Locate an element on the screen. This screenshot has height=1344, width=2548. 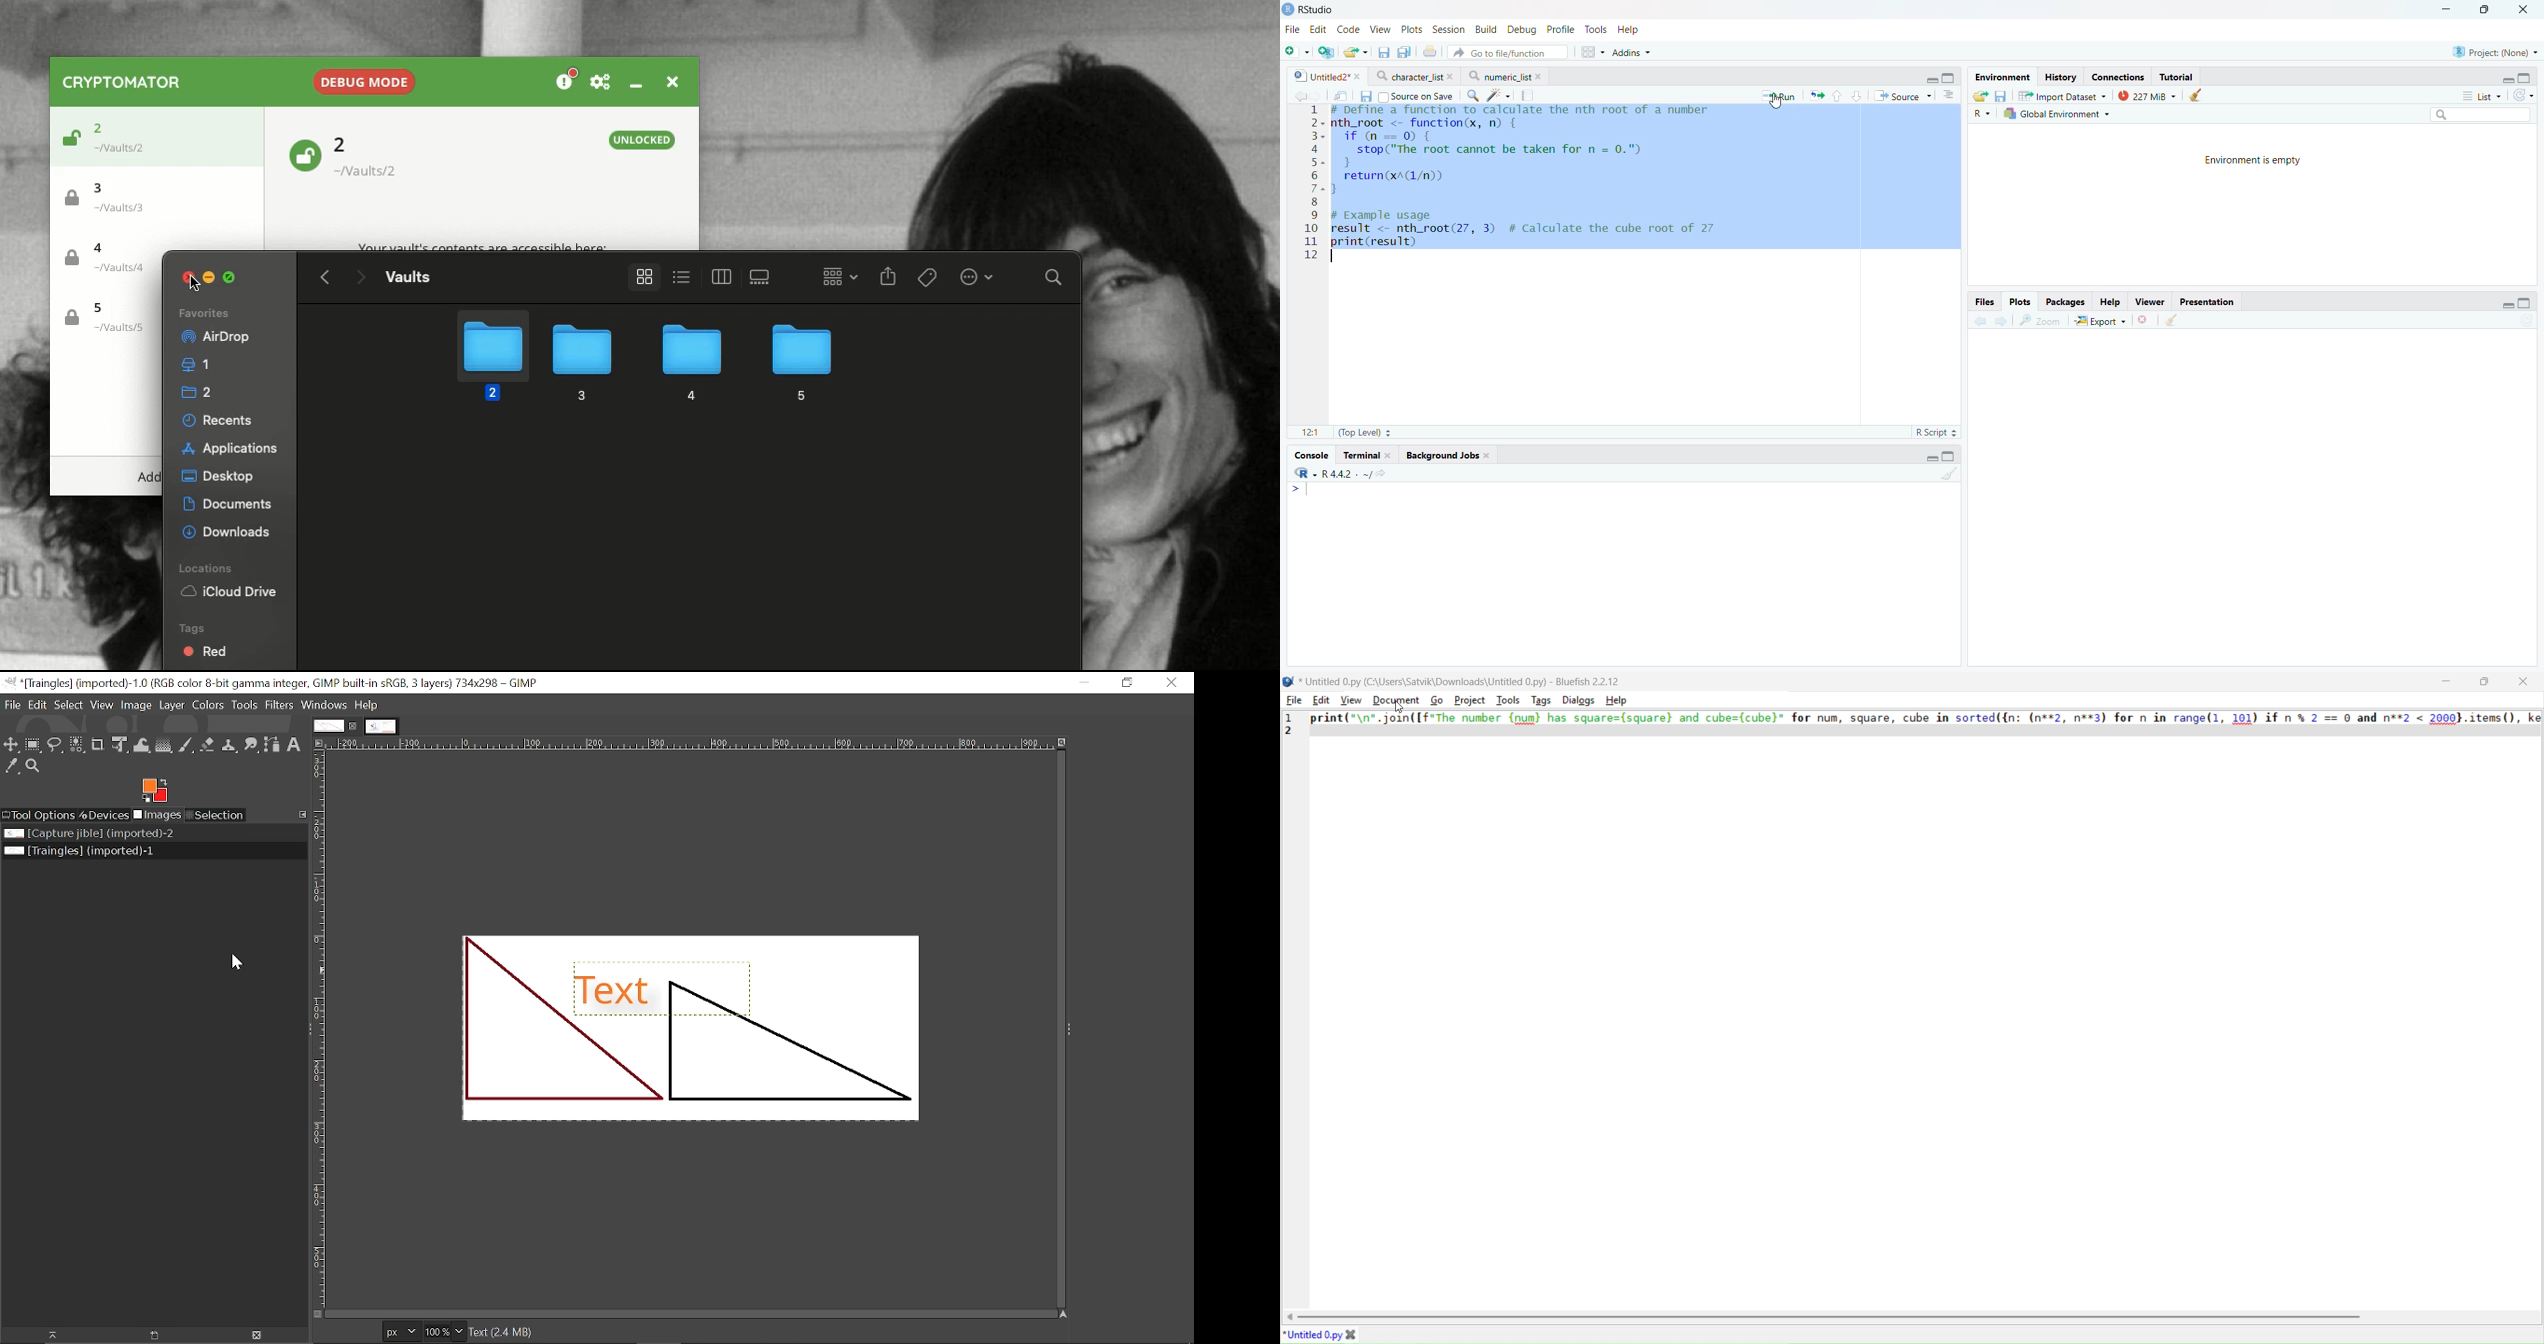
-=3 Export ~ is located at coordinates (2100, 322).